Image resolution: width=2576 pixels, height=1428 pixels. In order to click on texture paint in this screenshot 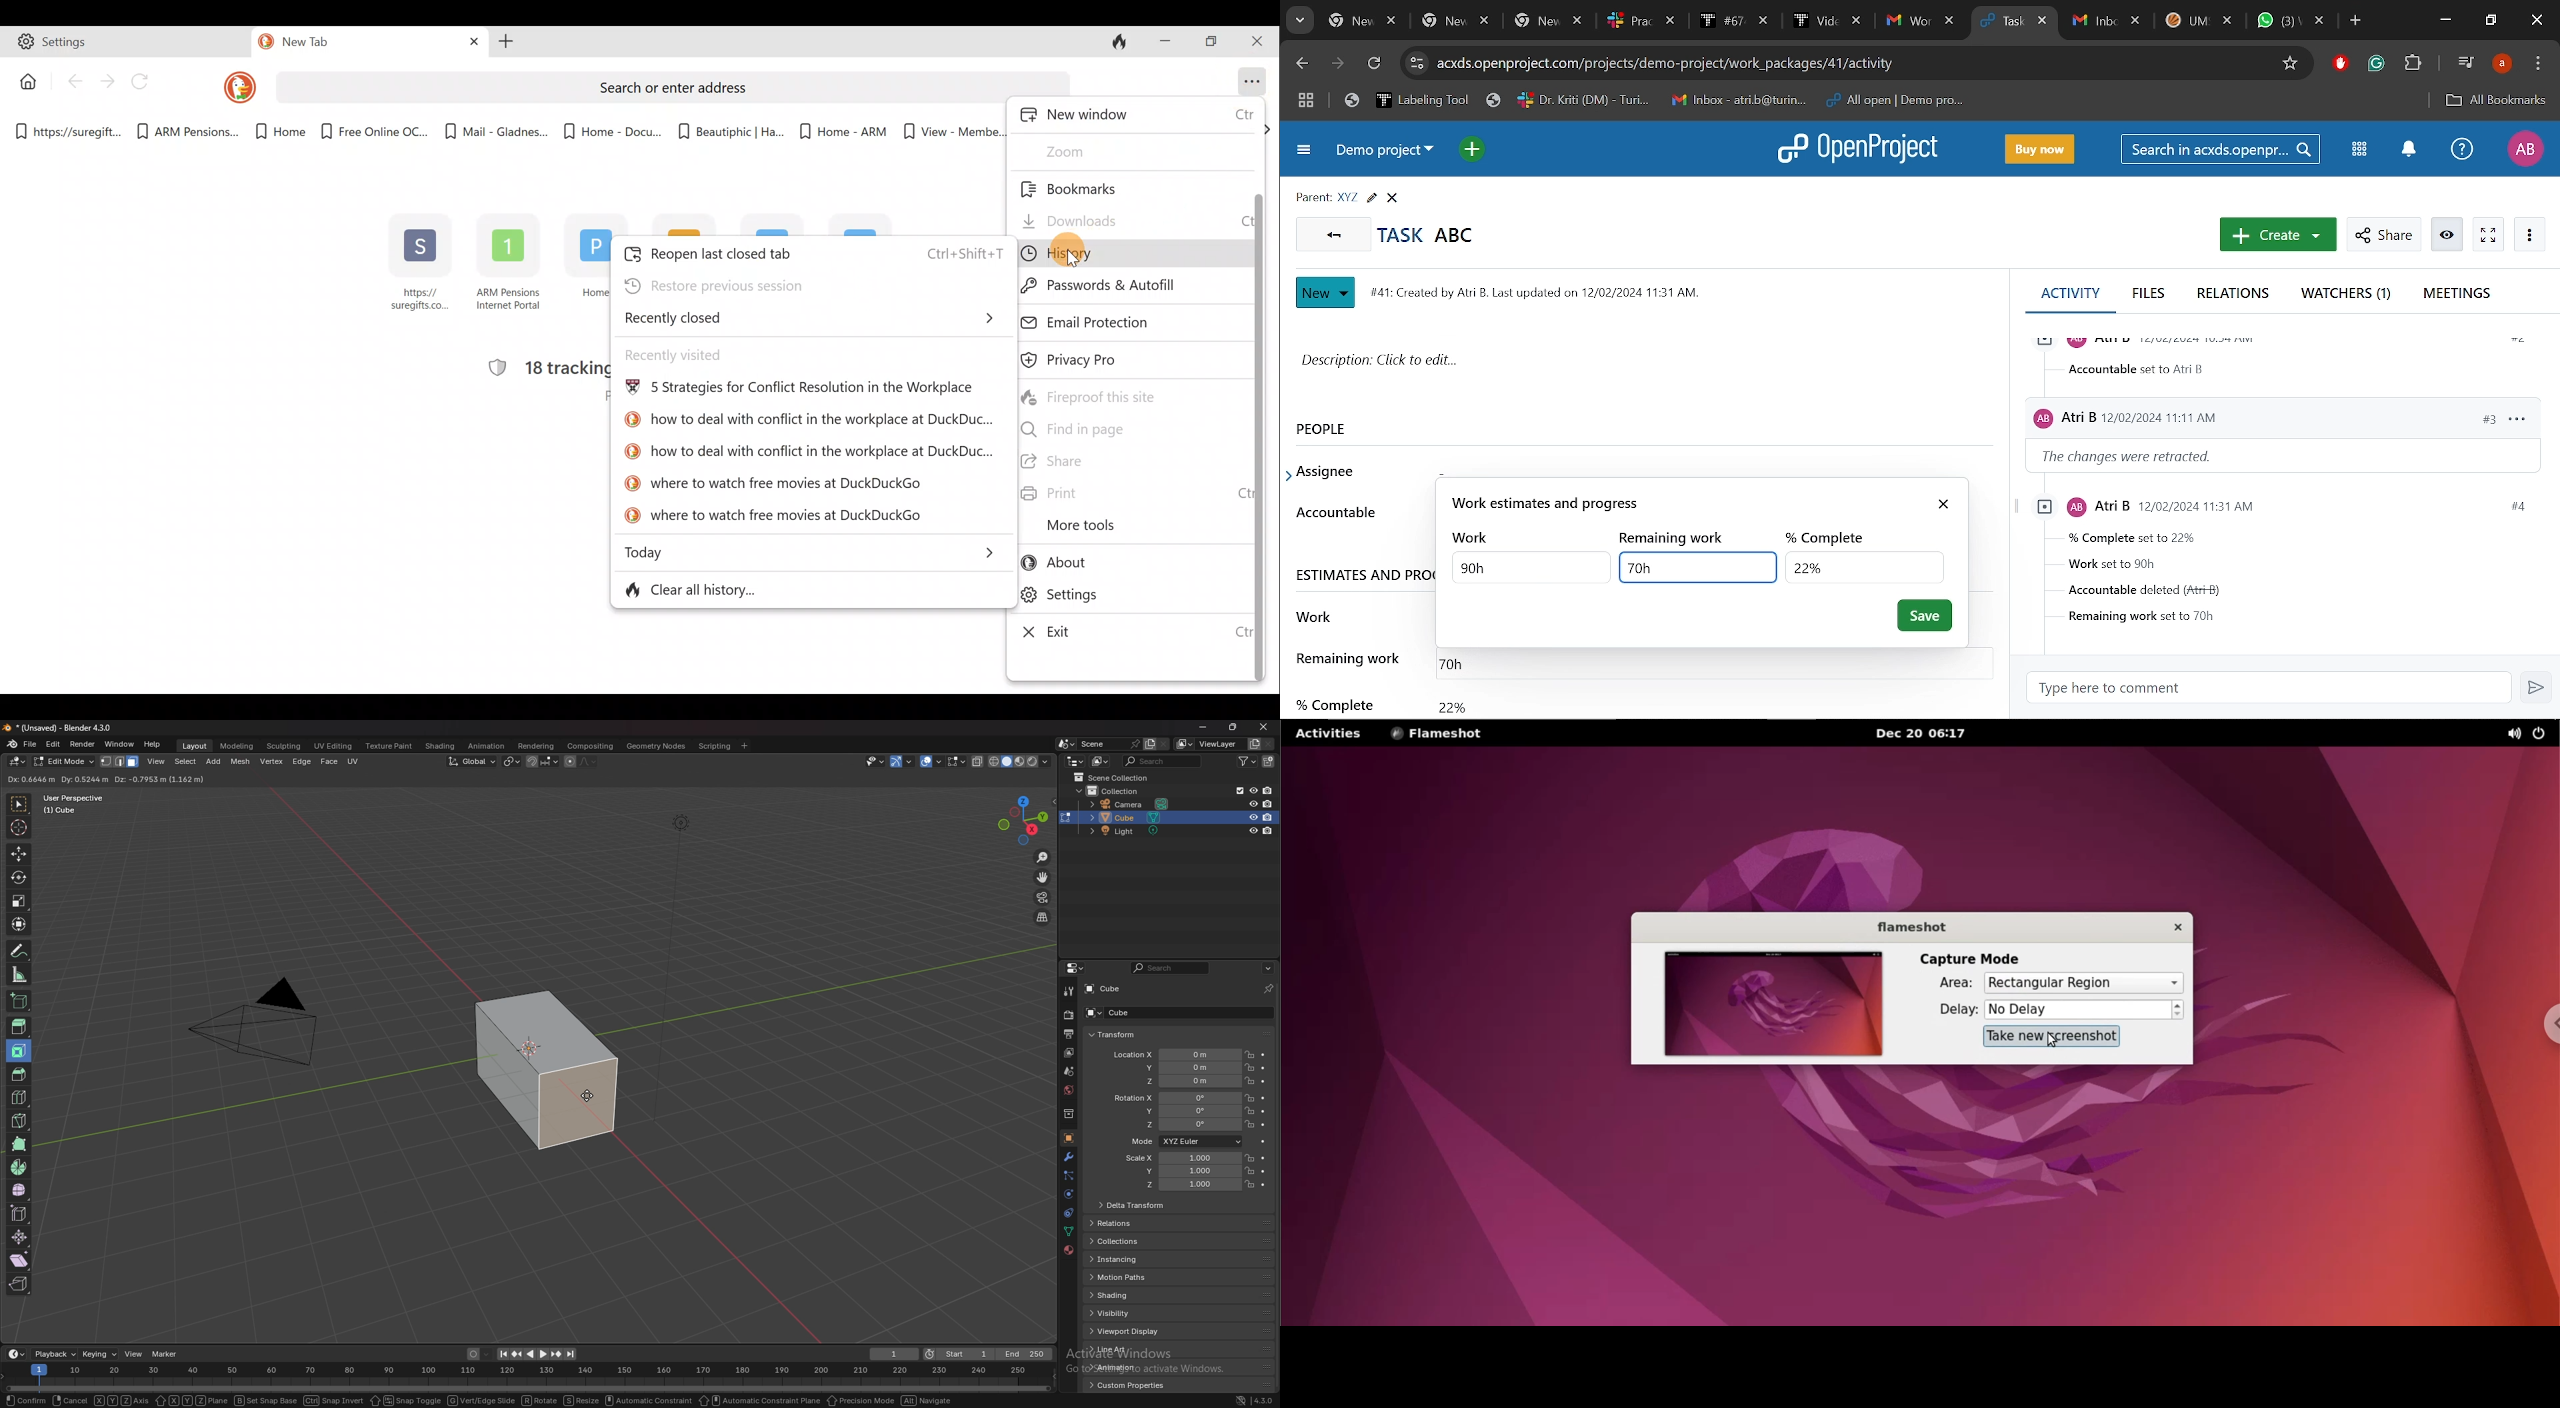, I will do `click(391, 746)`.